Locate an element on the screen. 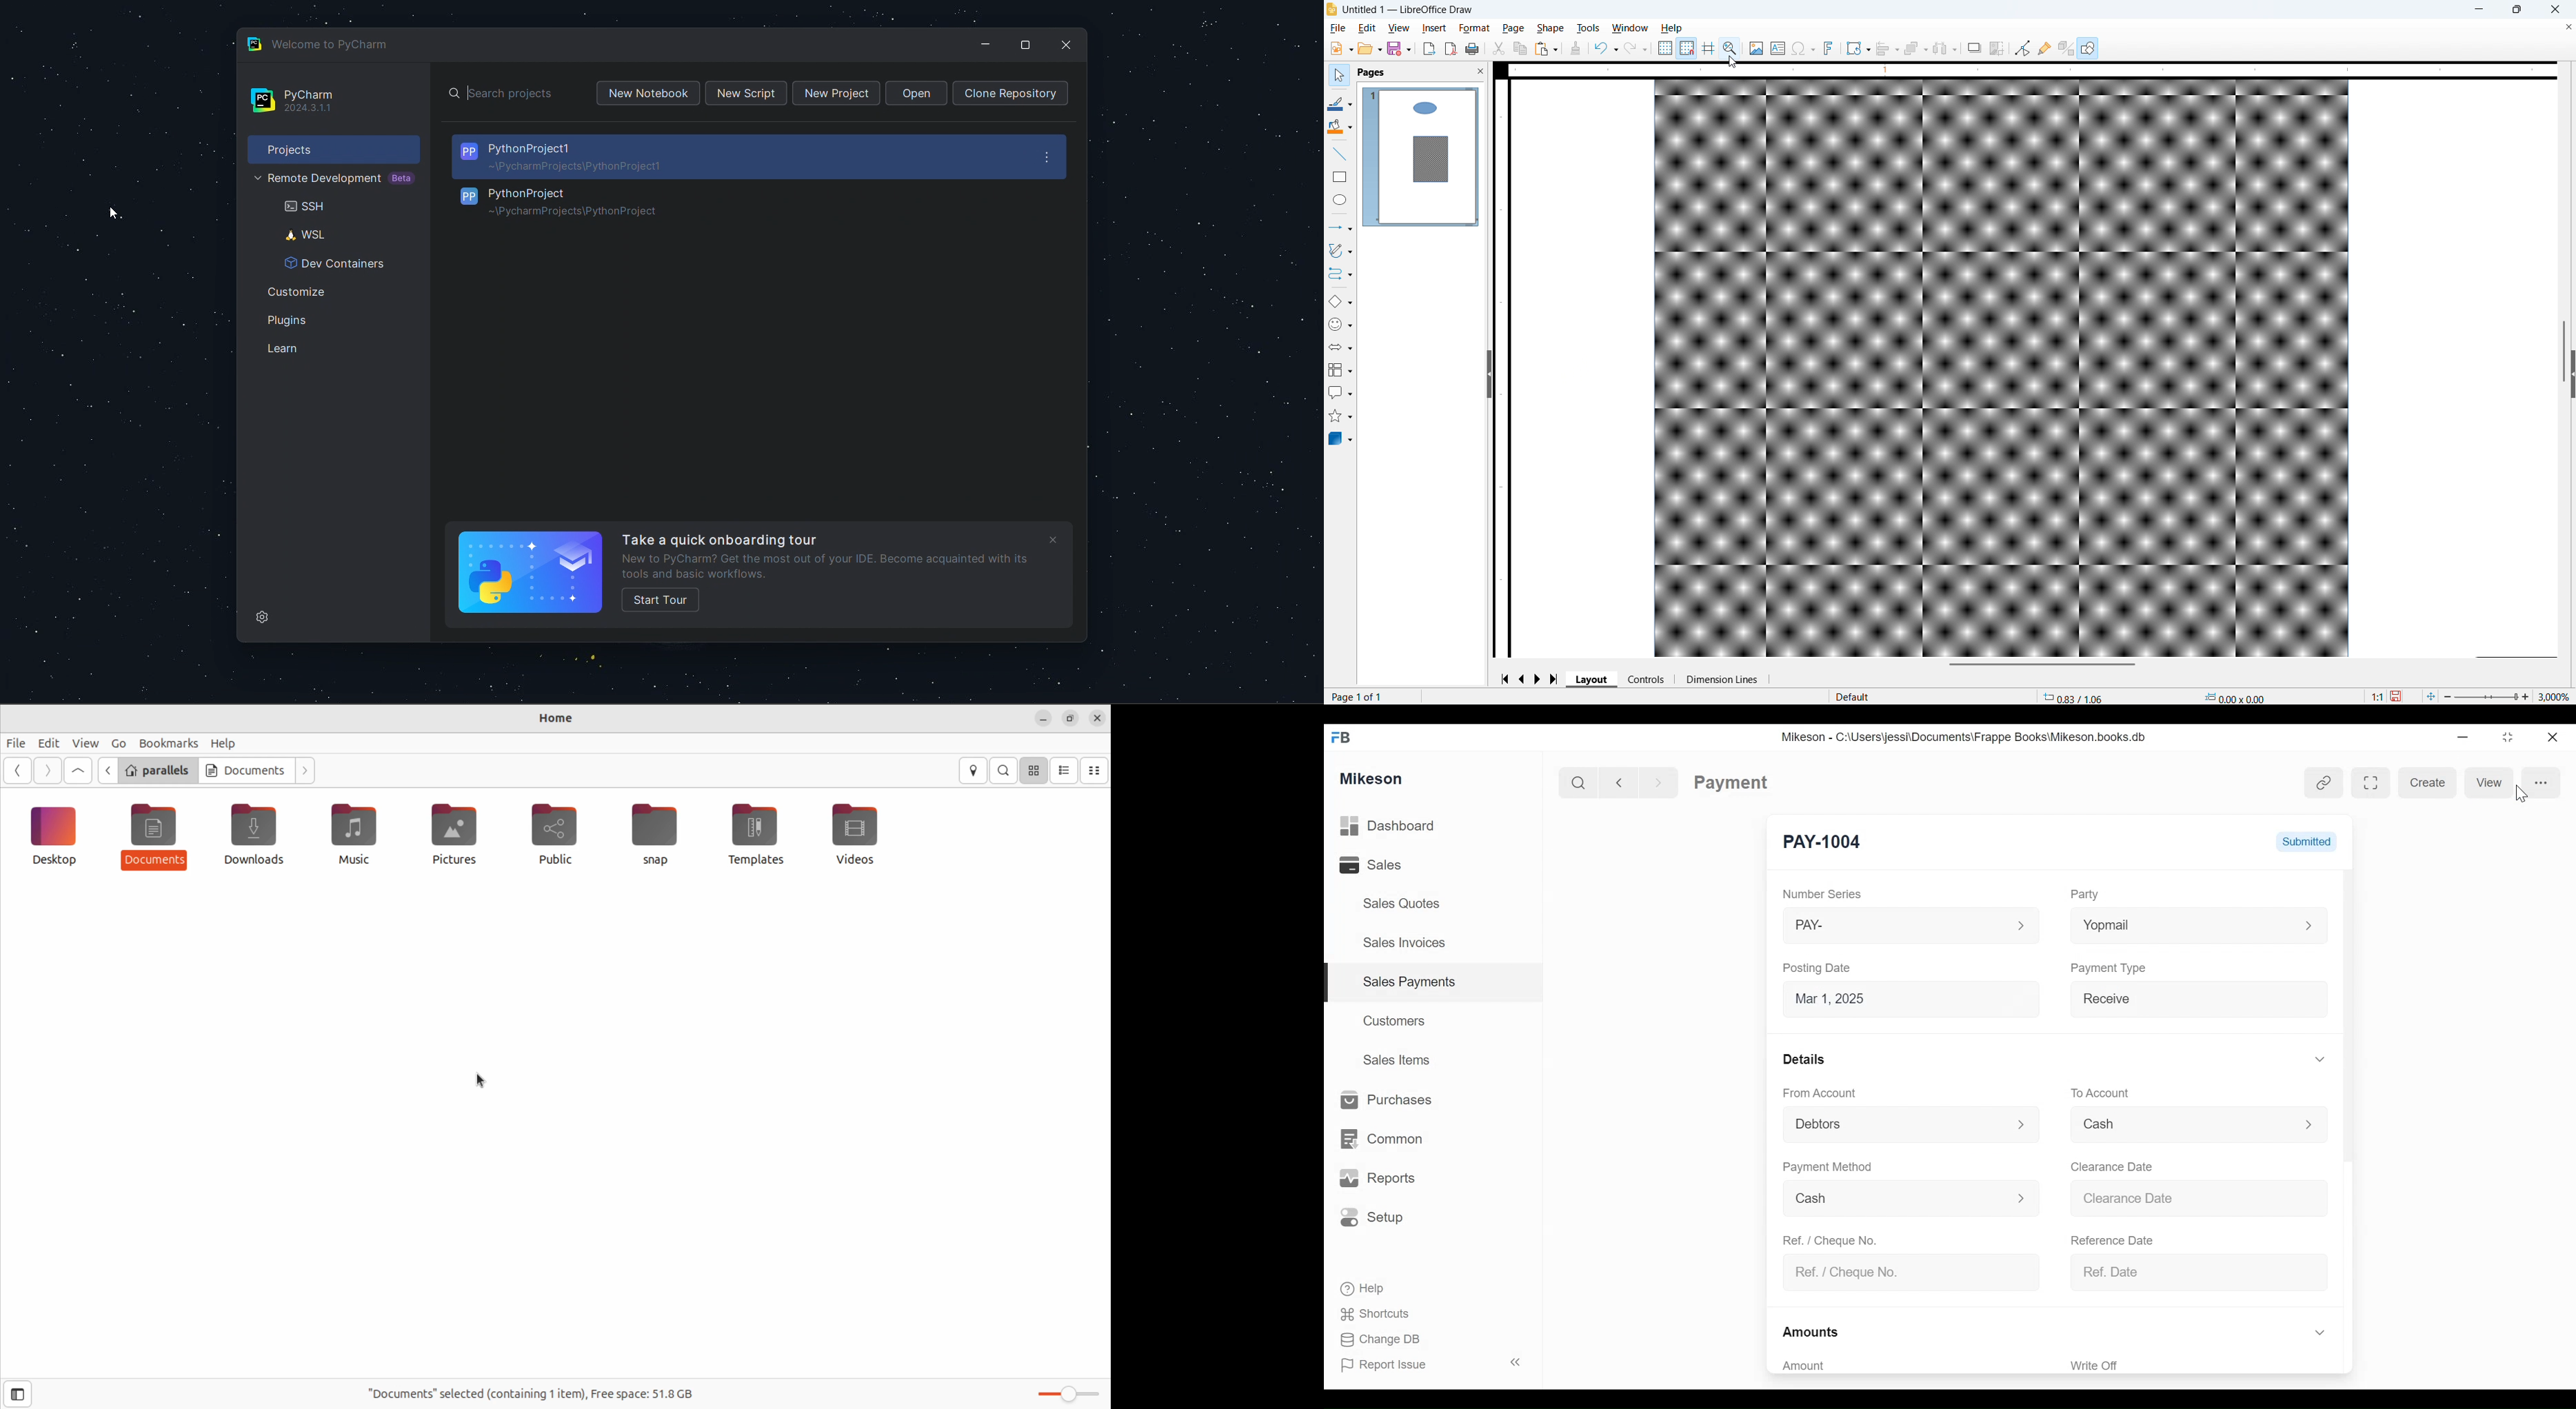 The image size is (2576, 1428). Show draw functions  is located at coordinates (2088, 48).